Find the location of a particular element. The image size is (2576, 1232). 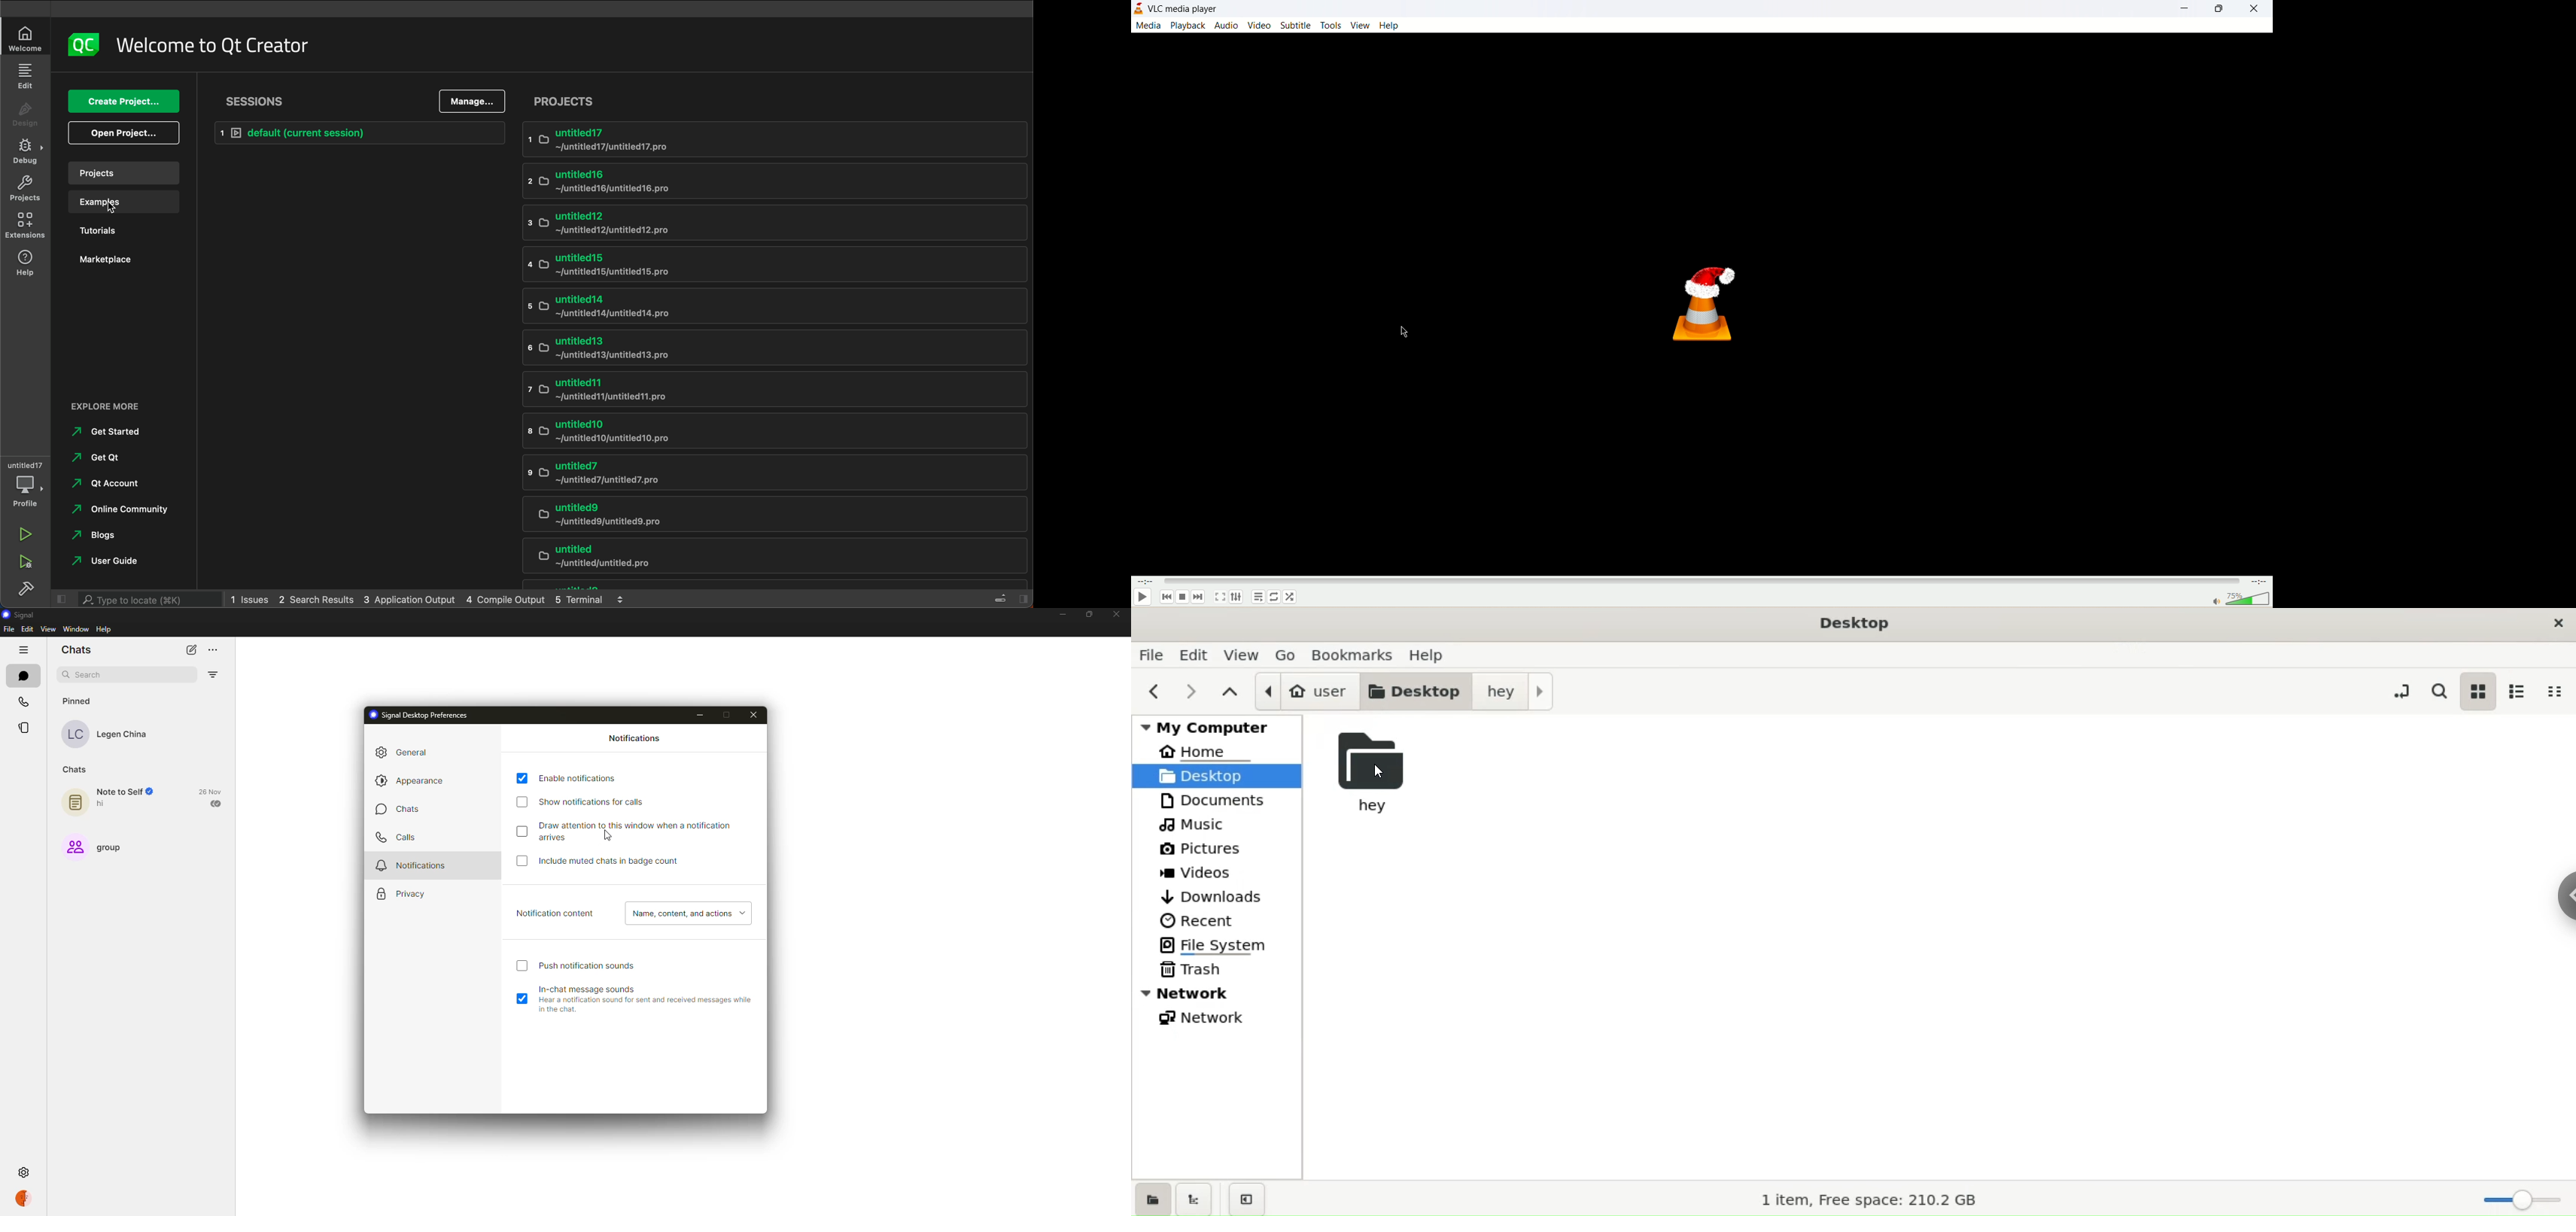

in-chat message sounds is located at coordinates (646, 998).